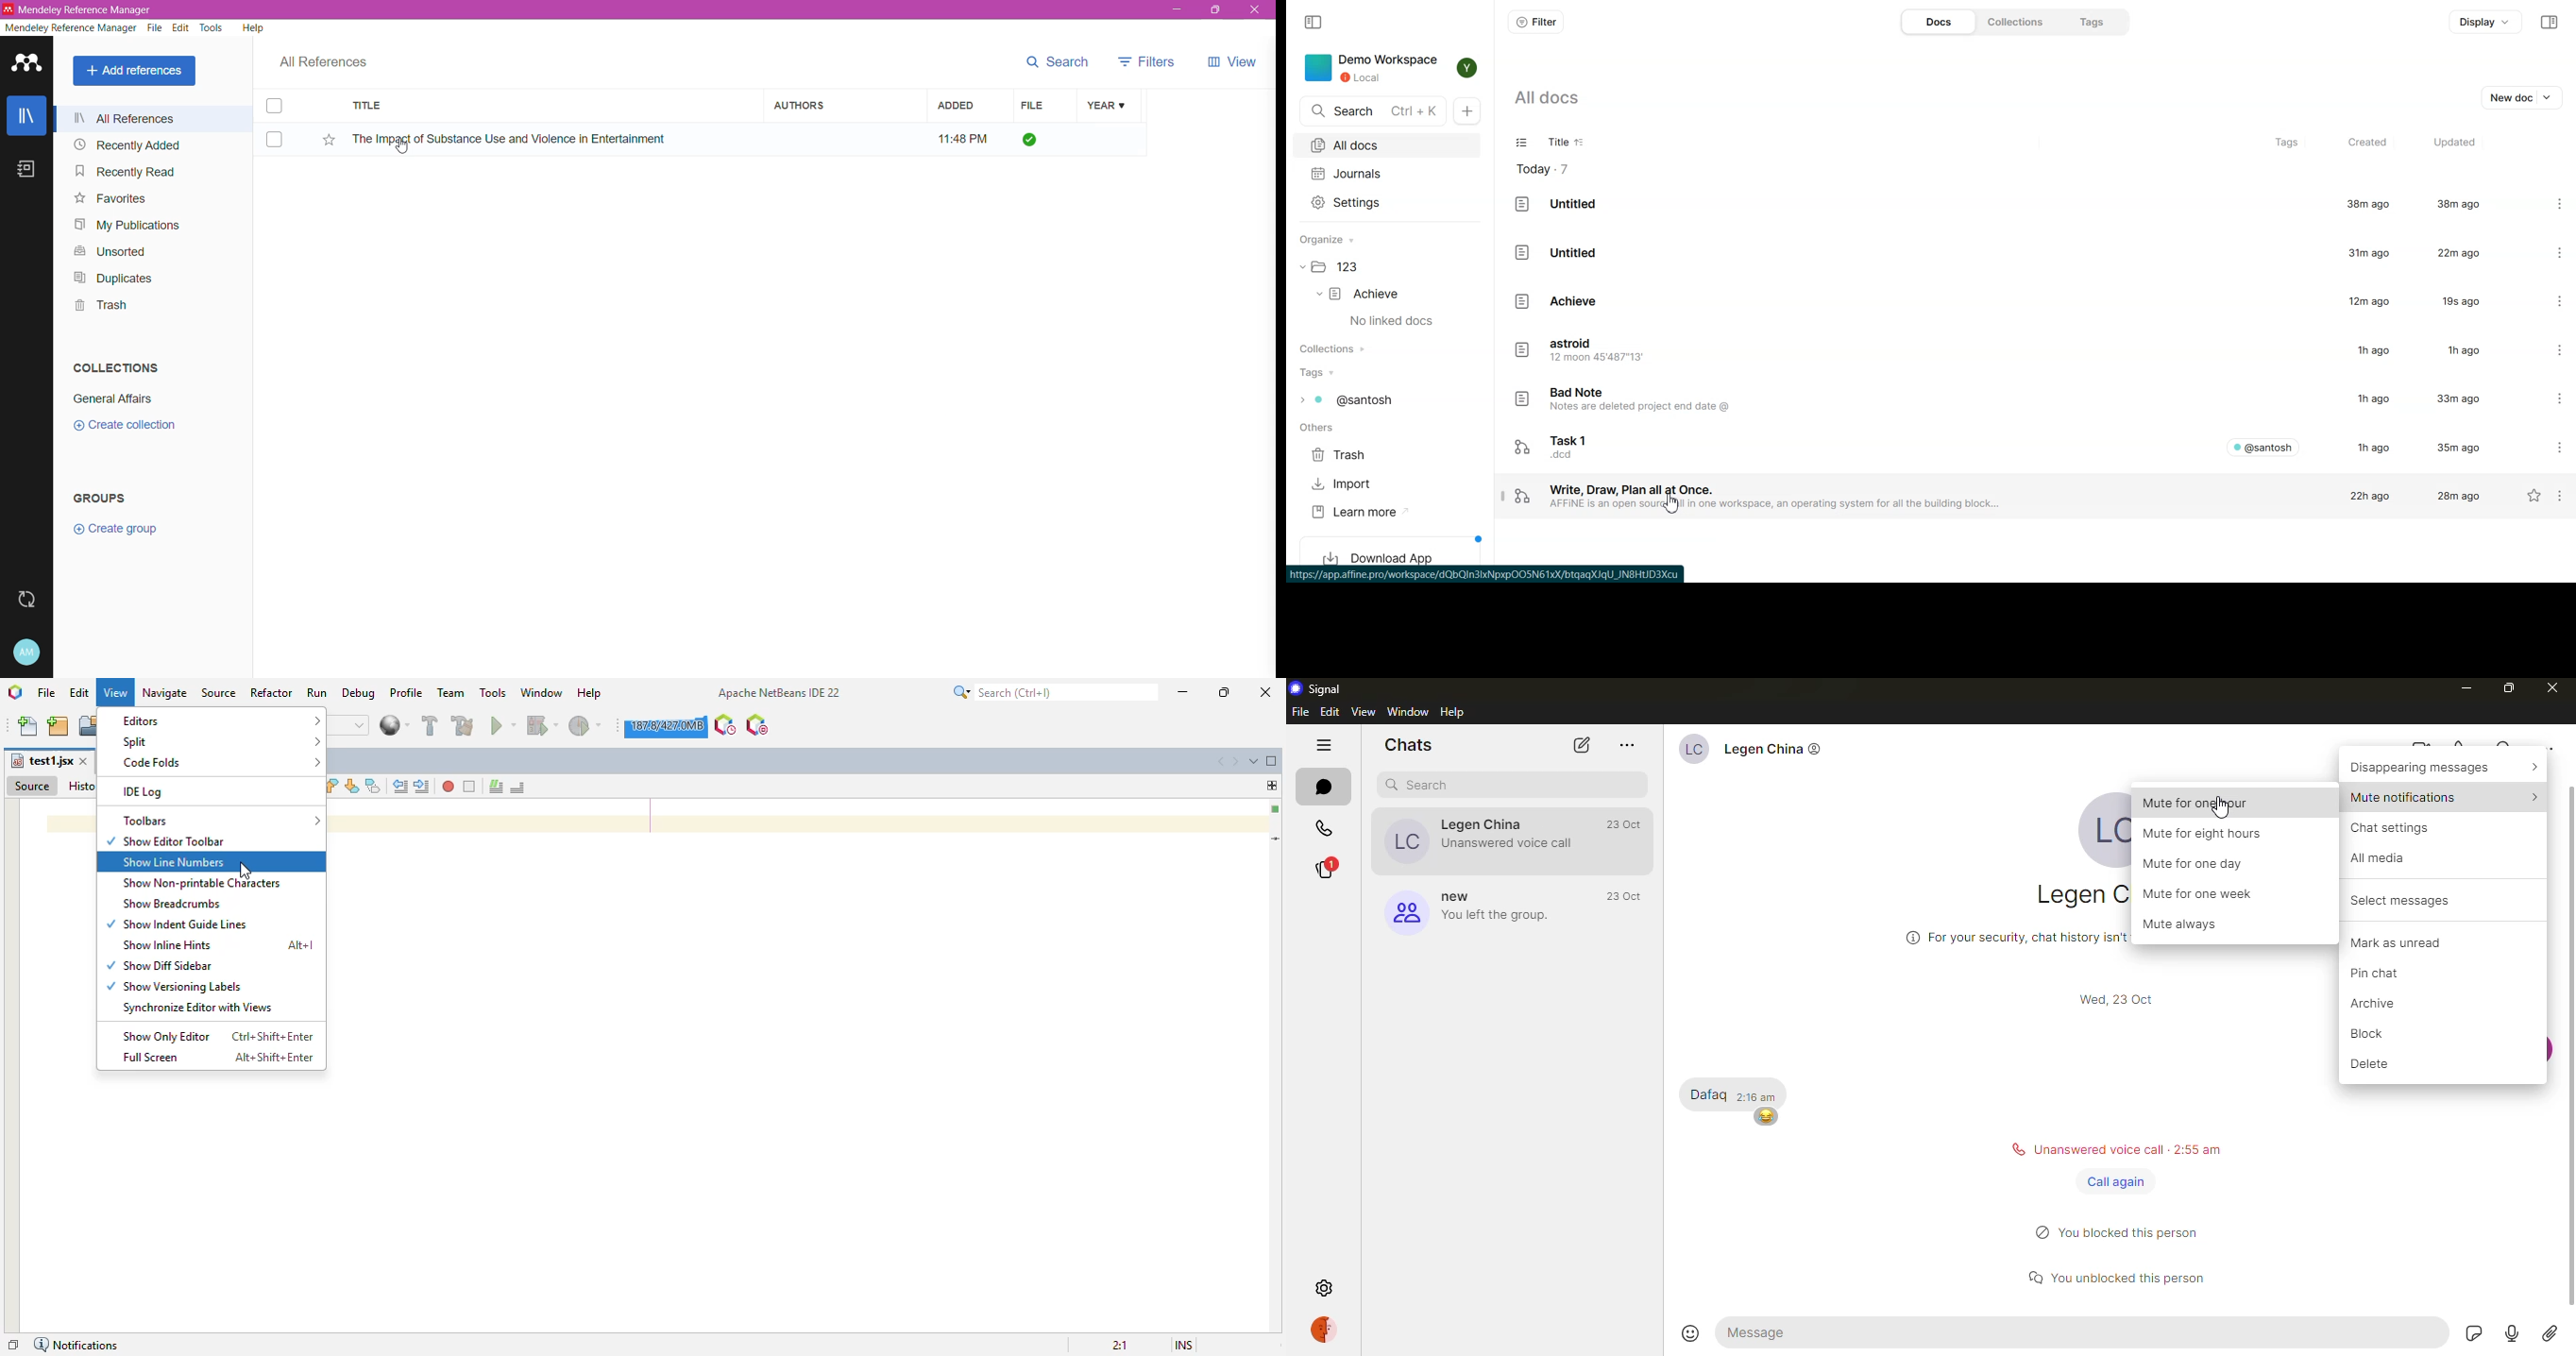  What do you see at coordinates (1498, 574) in the screenshot?
I see `TT a —
ttps://app.affine.pro/workspace/dQbQIn3IxNpxpOOSN6 1xX/btqagX)qU_JNSHUD3Xcu |` at bounding box center [1498, 574].